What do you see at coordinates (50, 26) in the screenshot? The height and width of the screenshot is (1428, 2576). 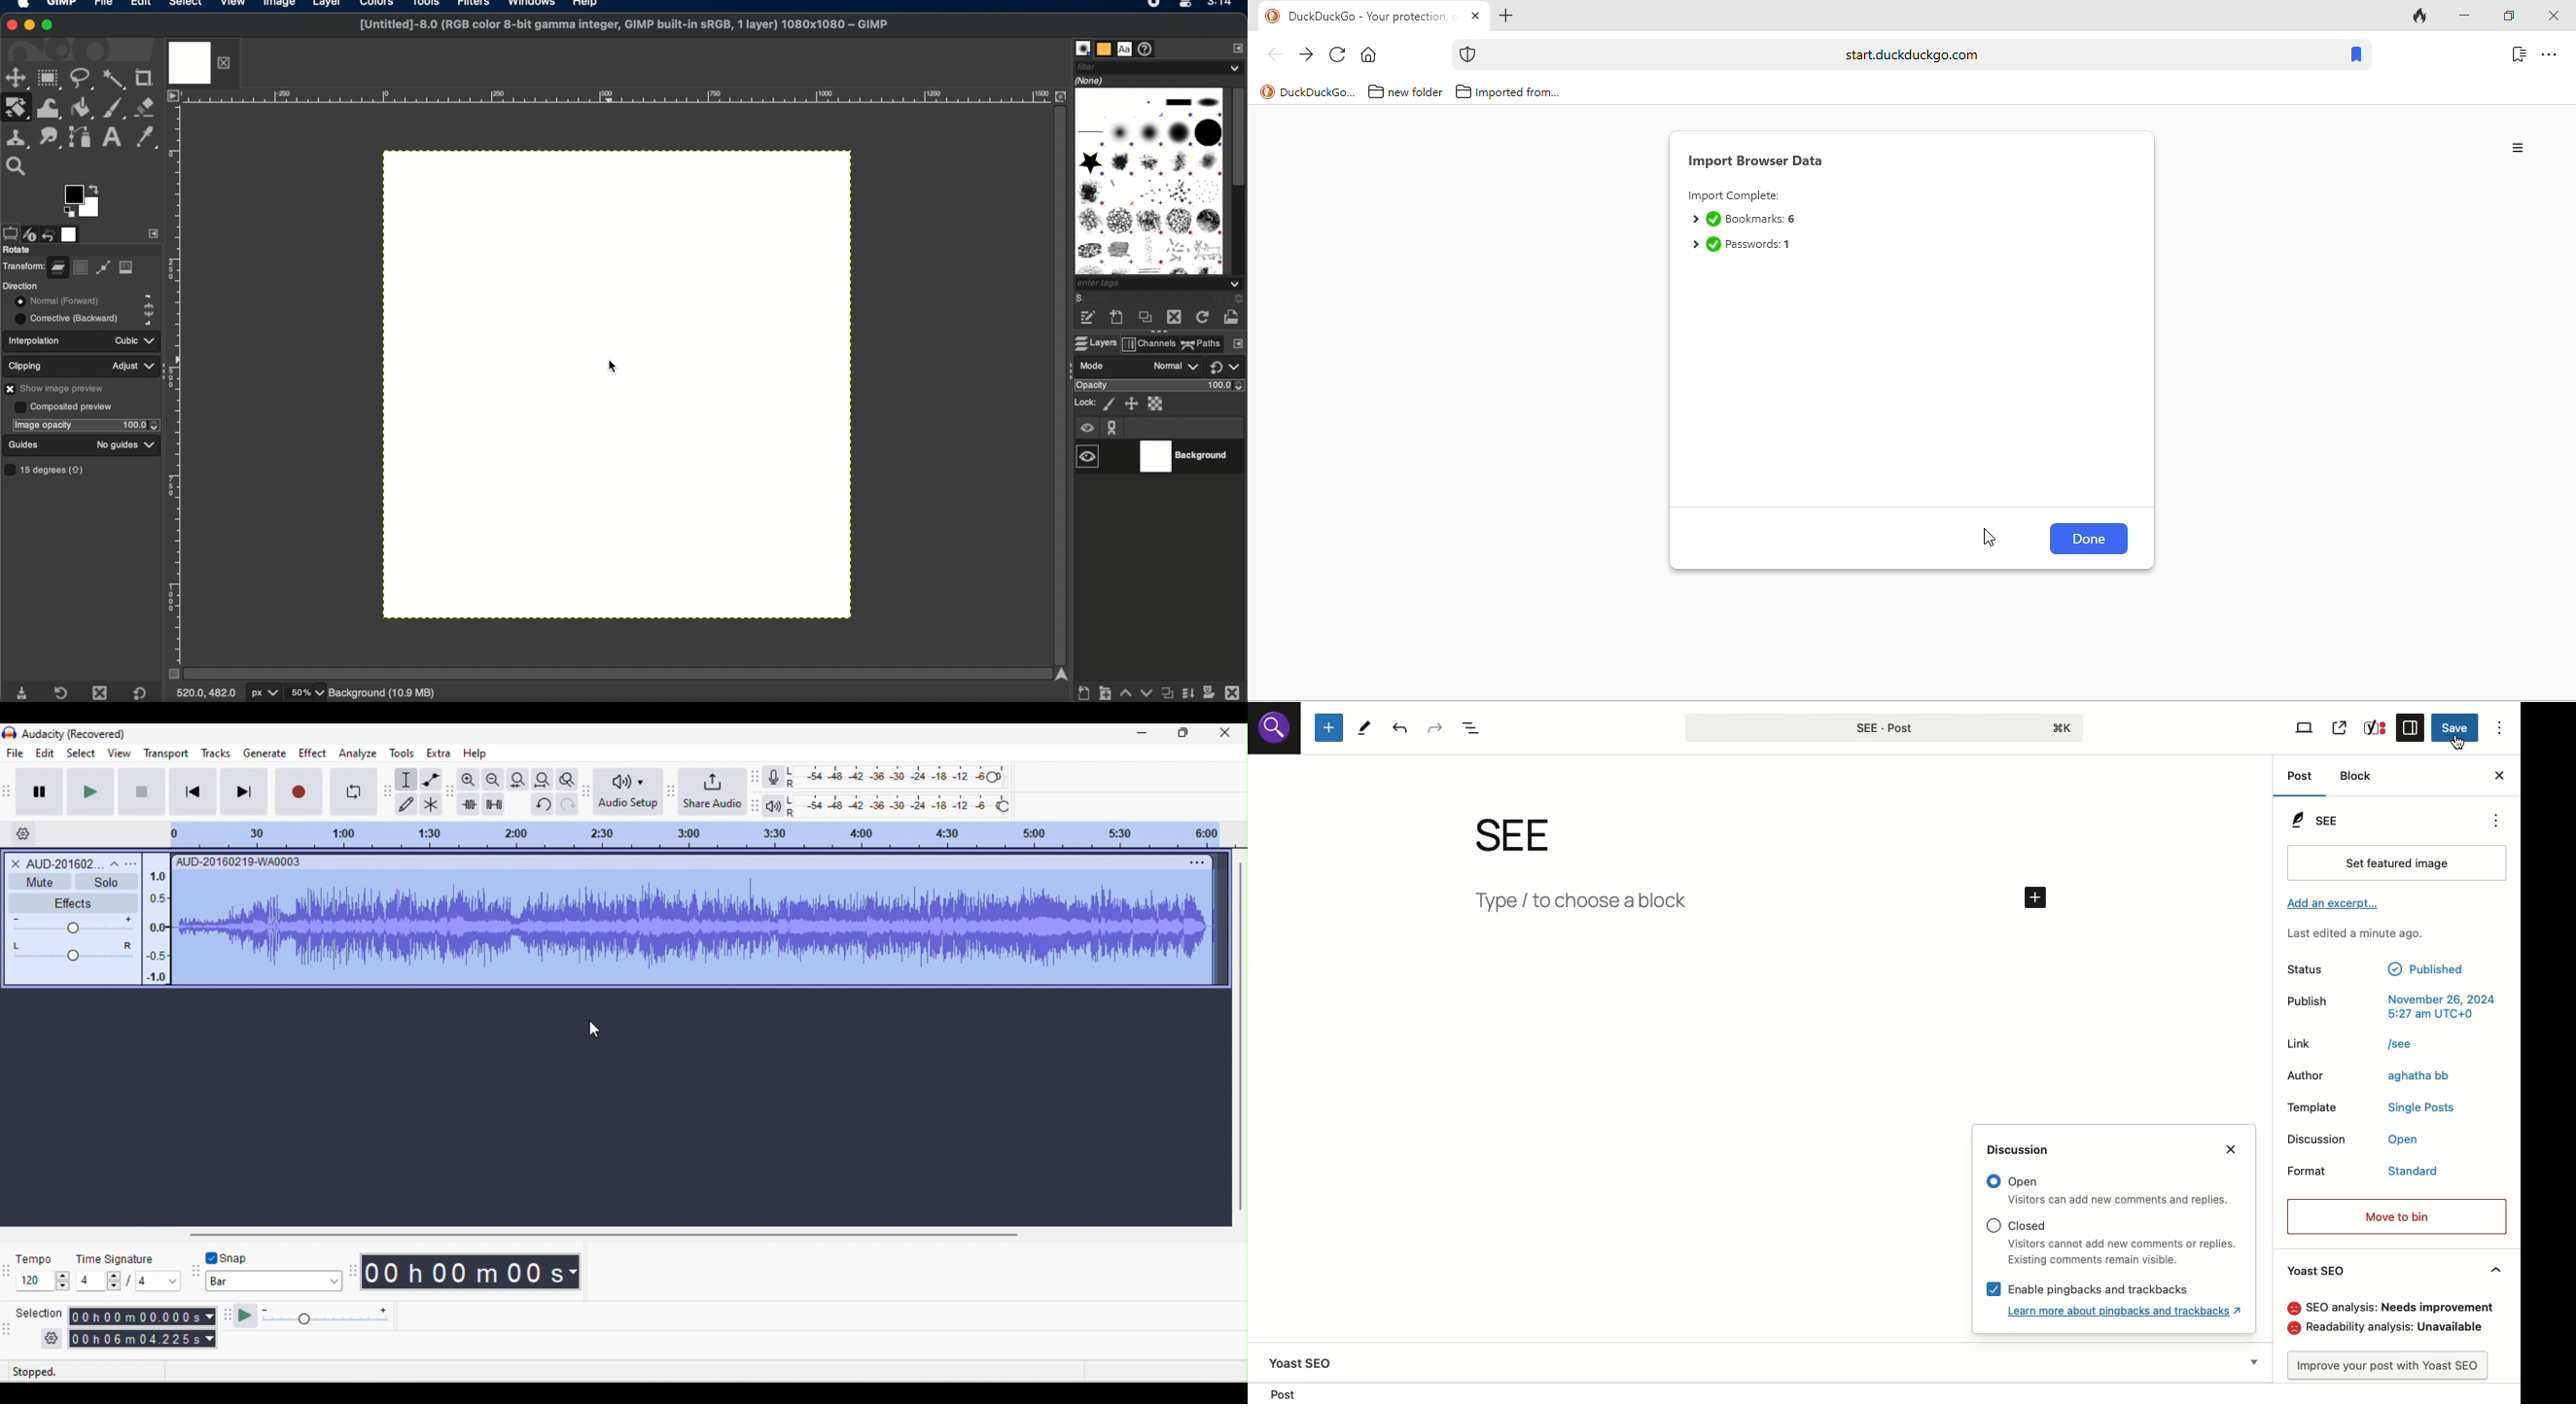 I see `maximize` at bounding box center [50, 26].